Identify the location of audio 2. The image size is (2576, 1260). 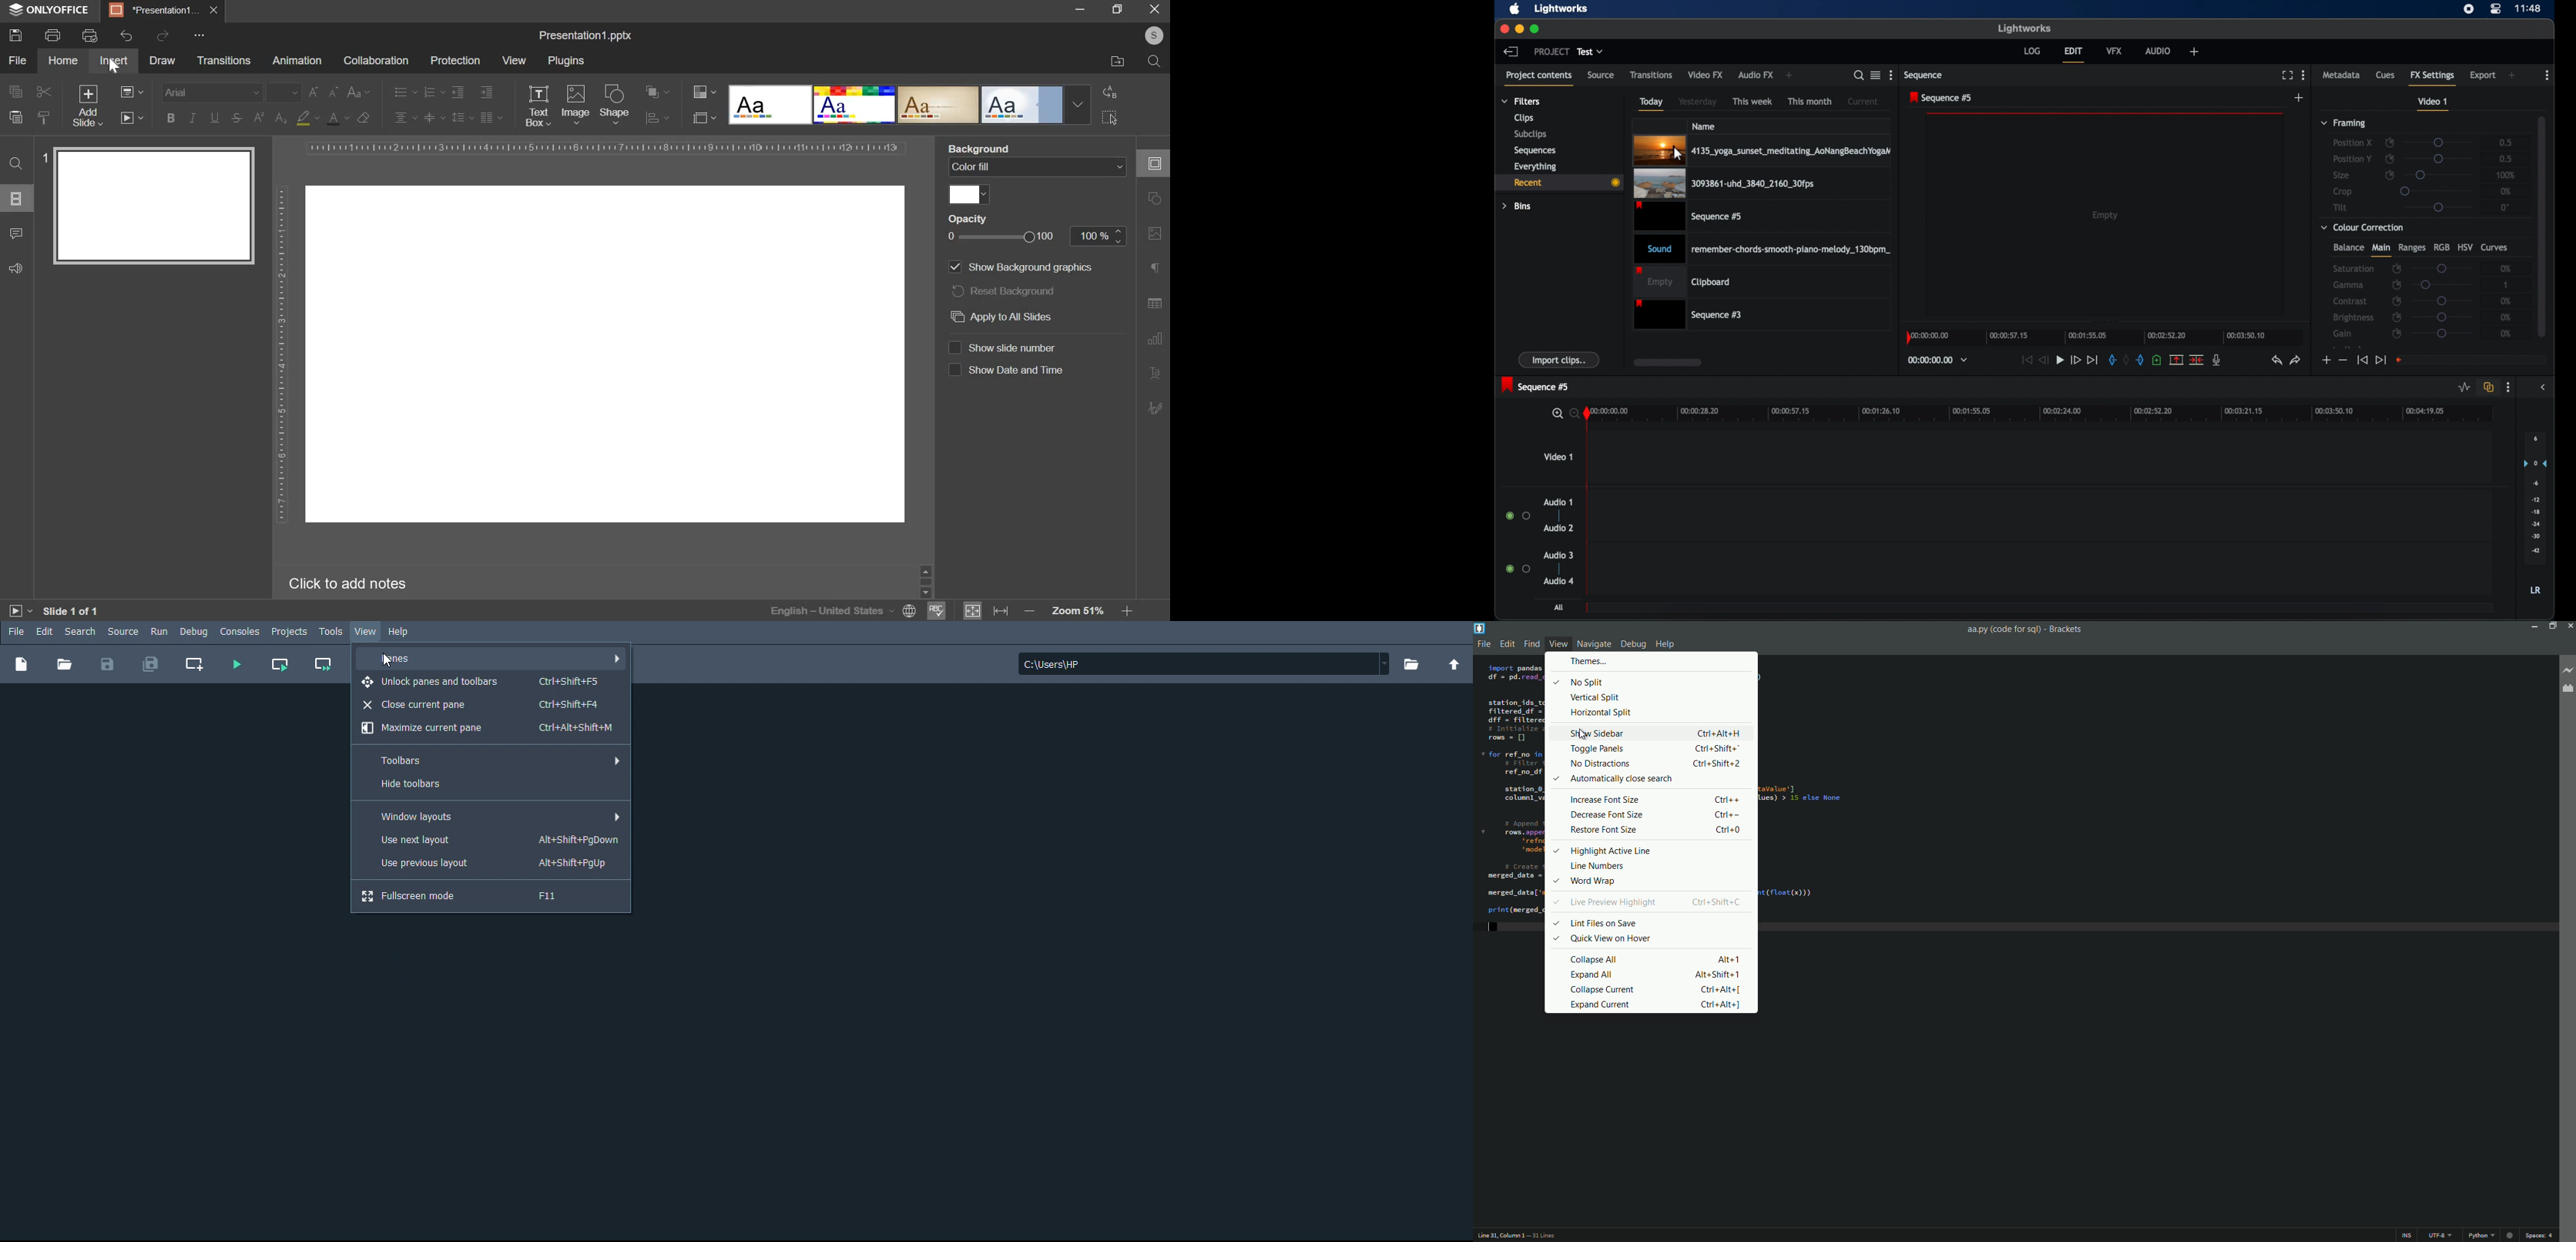
(1558, 528).